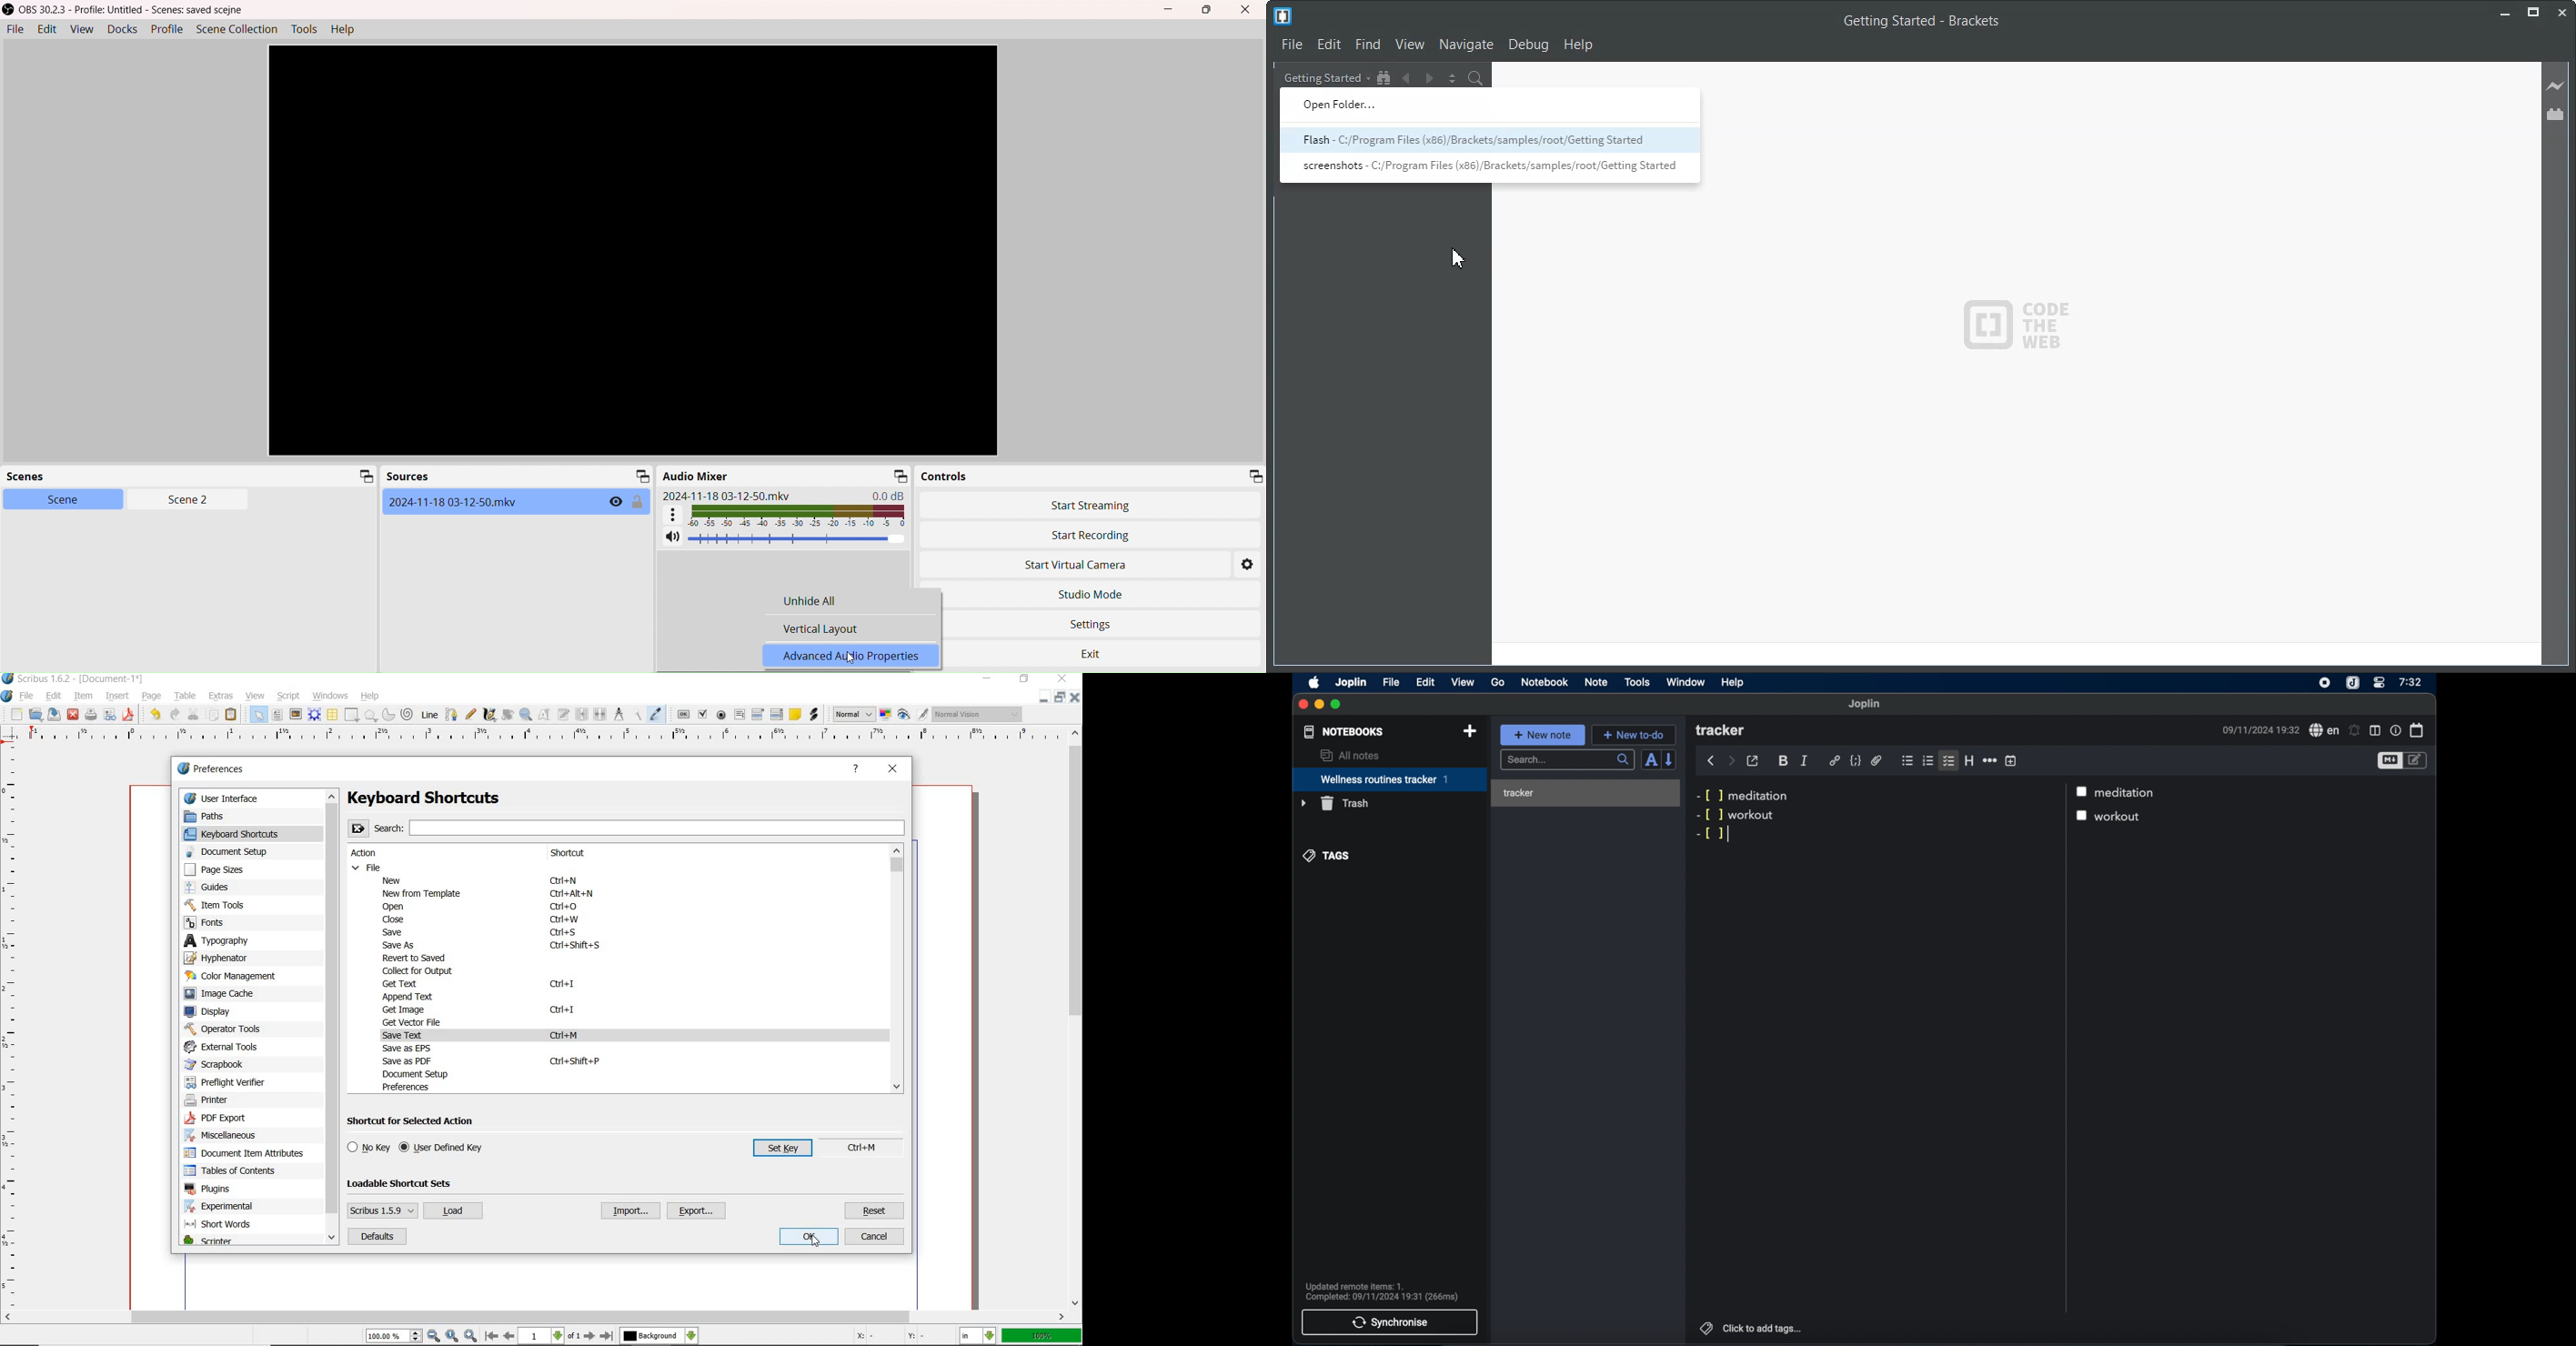  What do you see at coordinates (1745, 795) in the screenshot?
I see `-[ ] meditation` at bounding box center [1745, 795].